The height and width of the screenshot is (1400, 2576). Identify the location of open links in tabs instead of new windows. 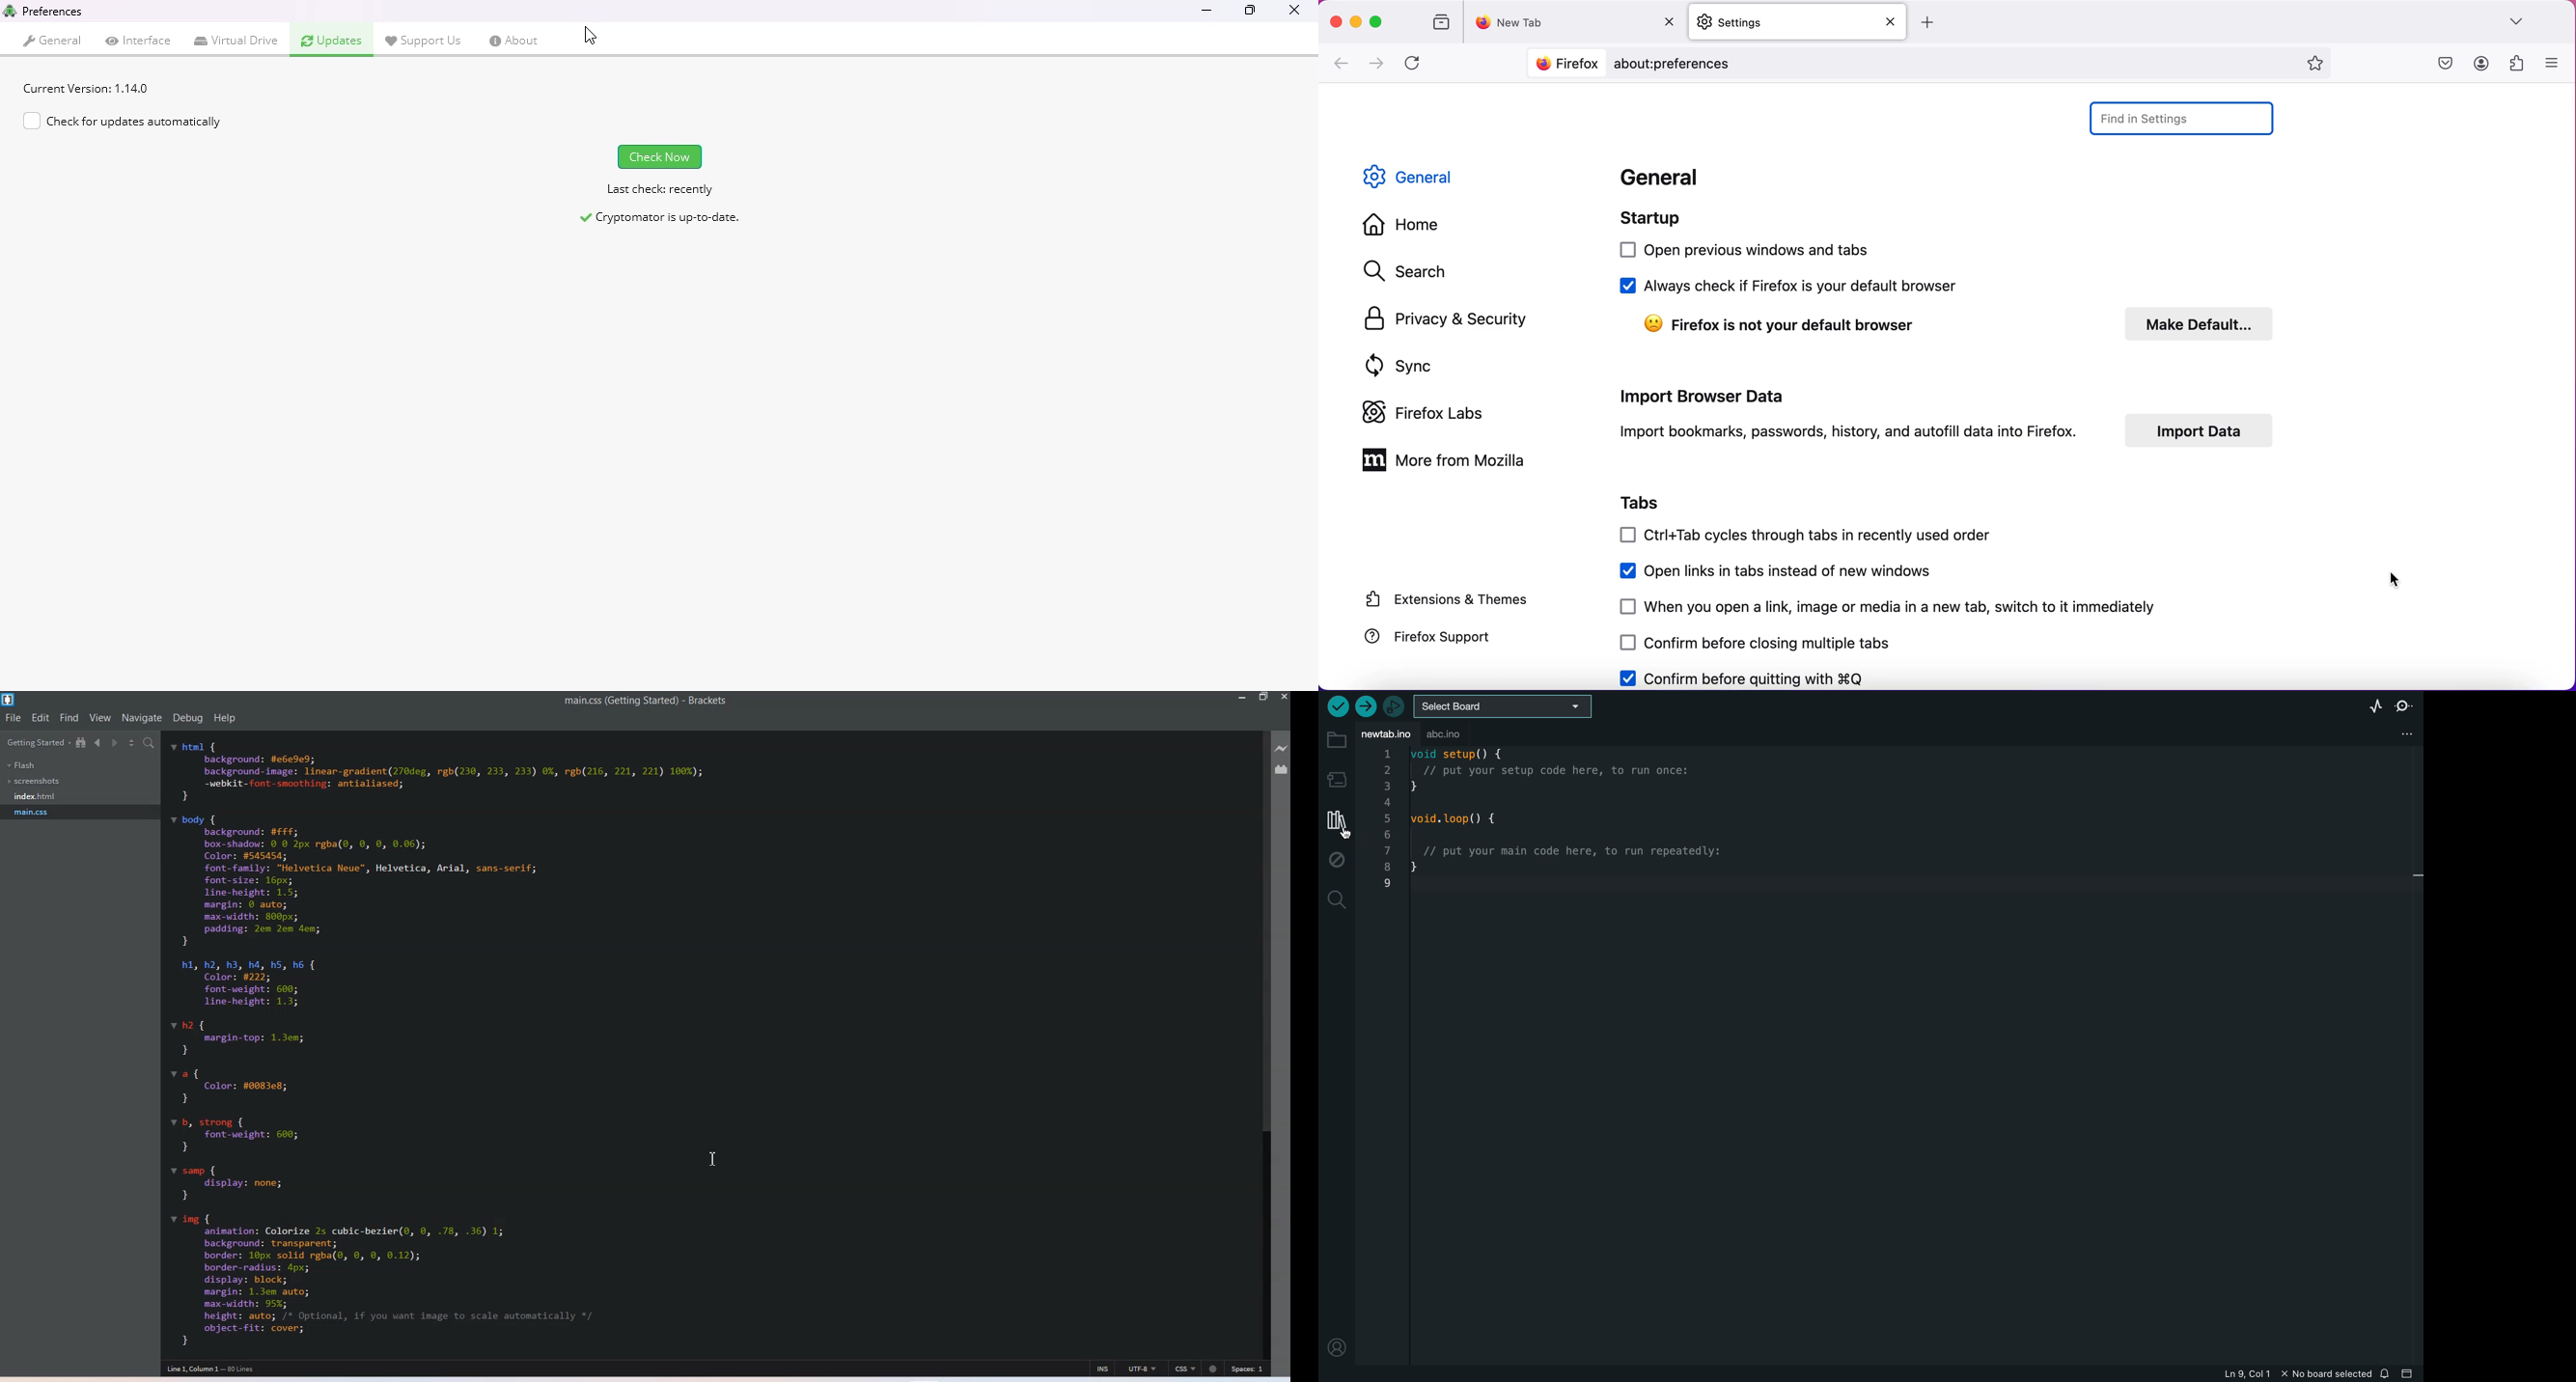
(1802, 571).